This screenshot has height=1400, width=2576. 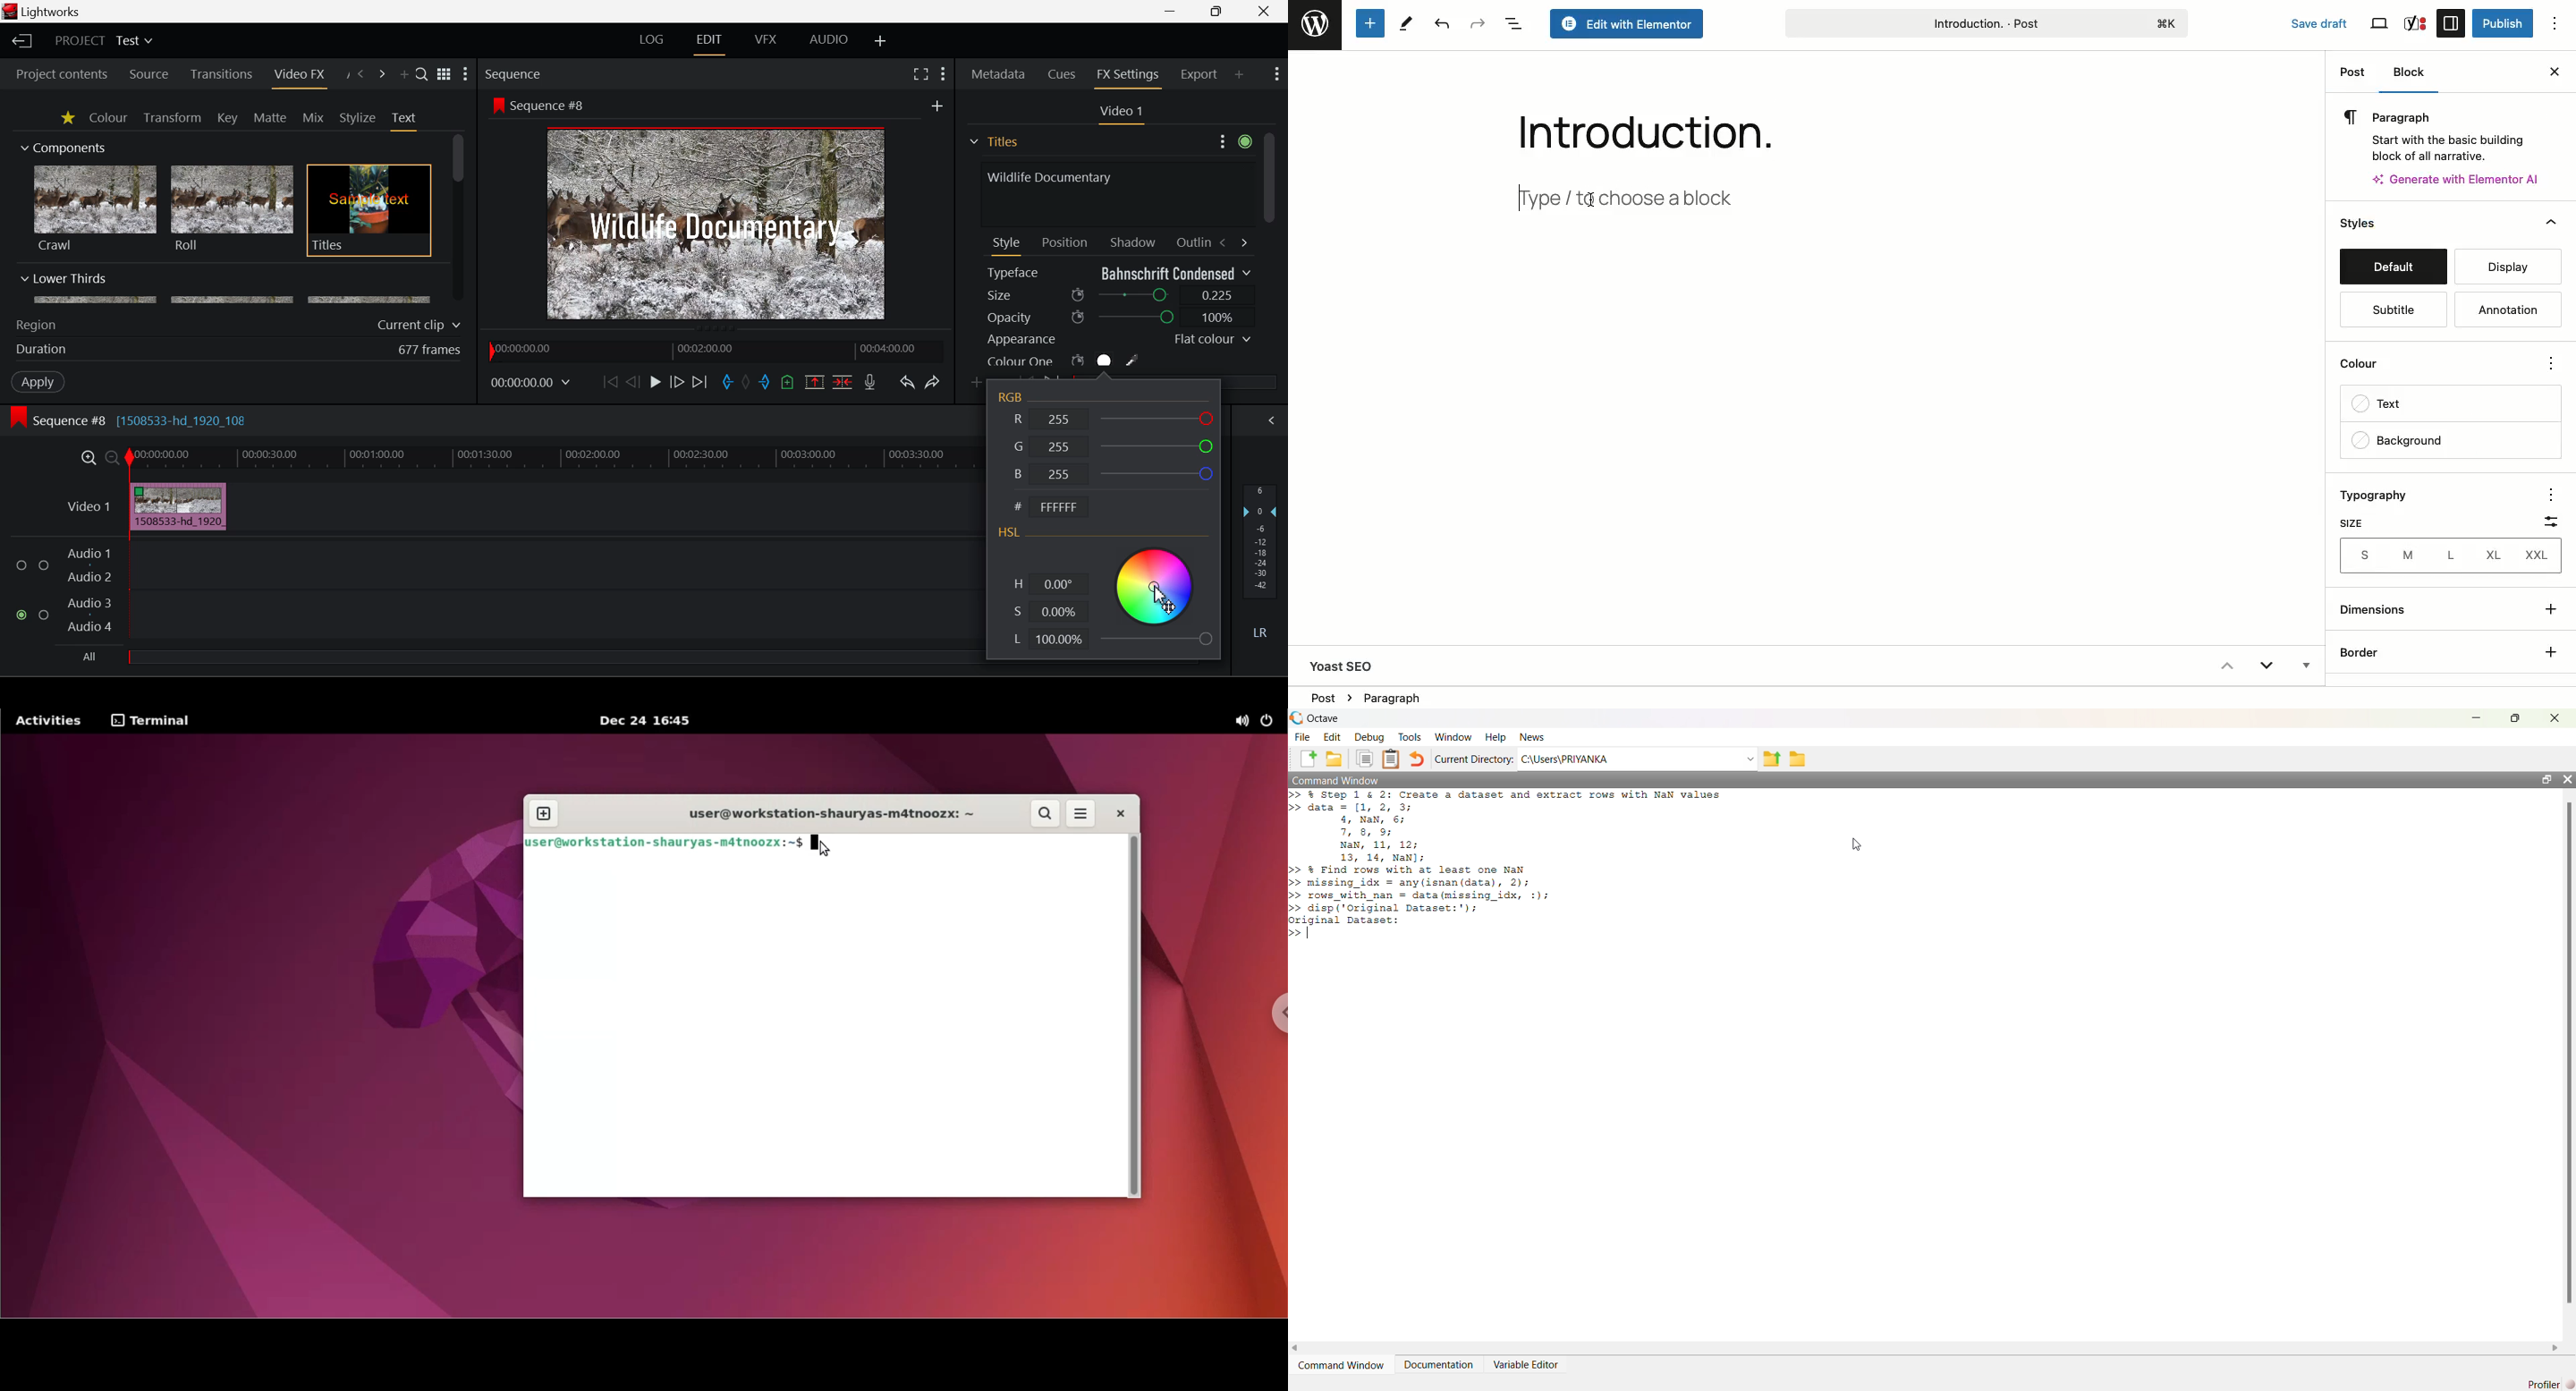 I want to click on Mark Cue, so click(x=789, y=384).